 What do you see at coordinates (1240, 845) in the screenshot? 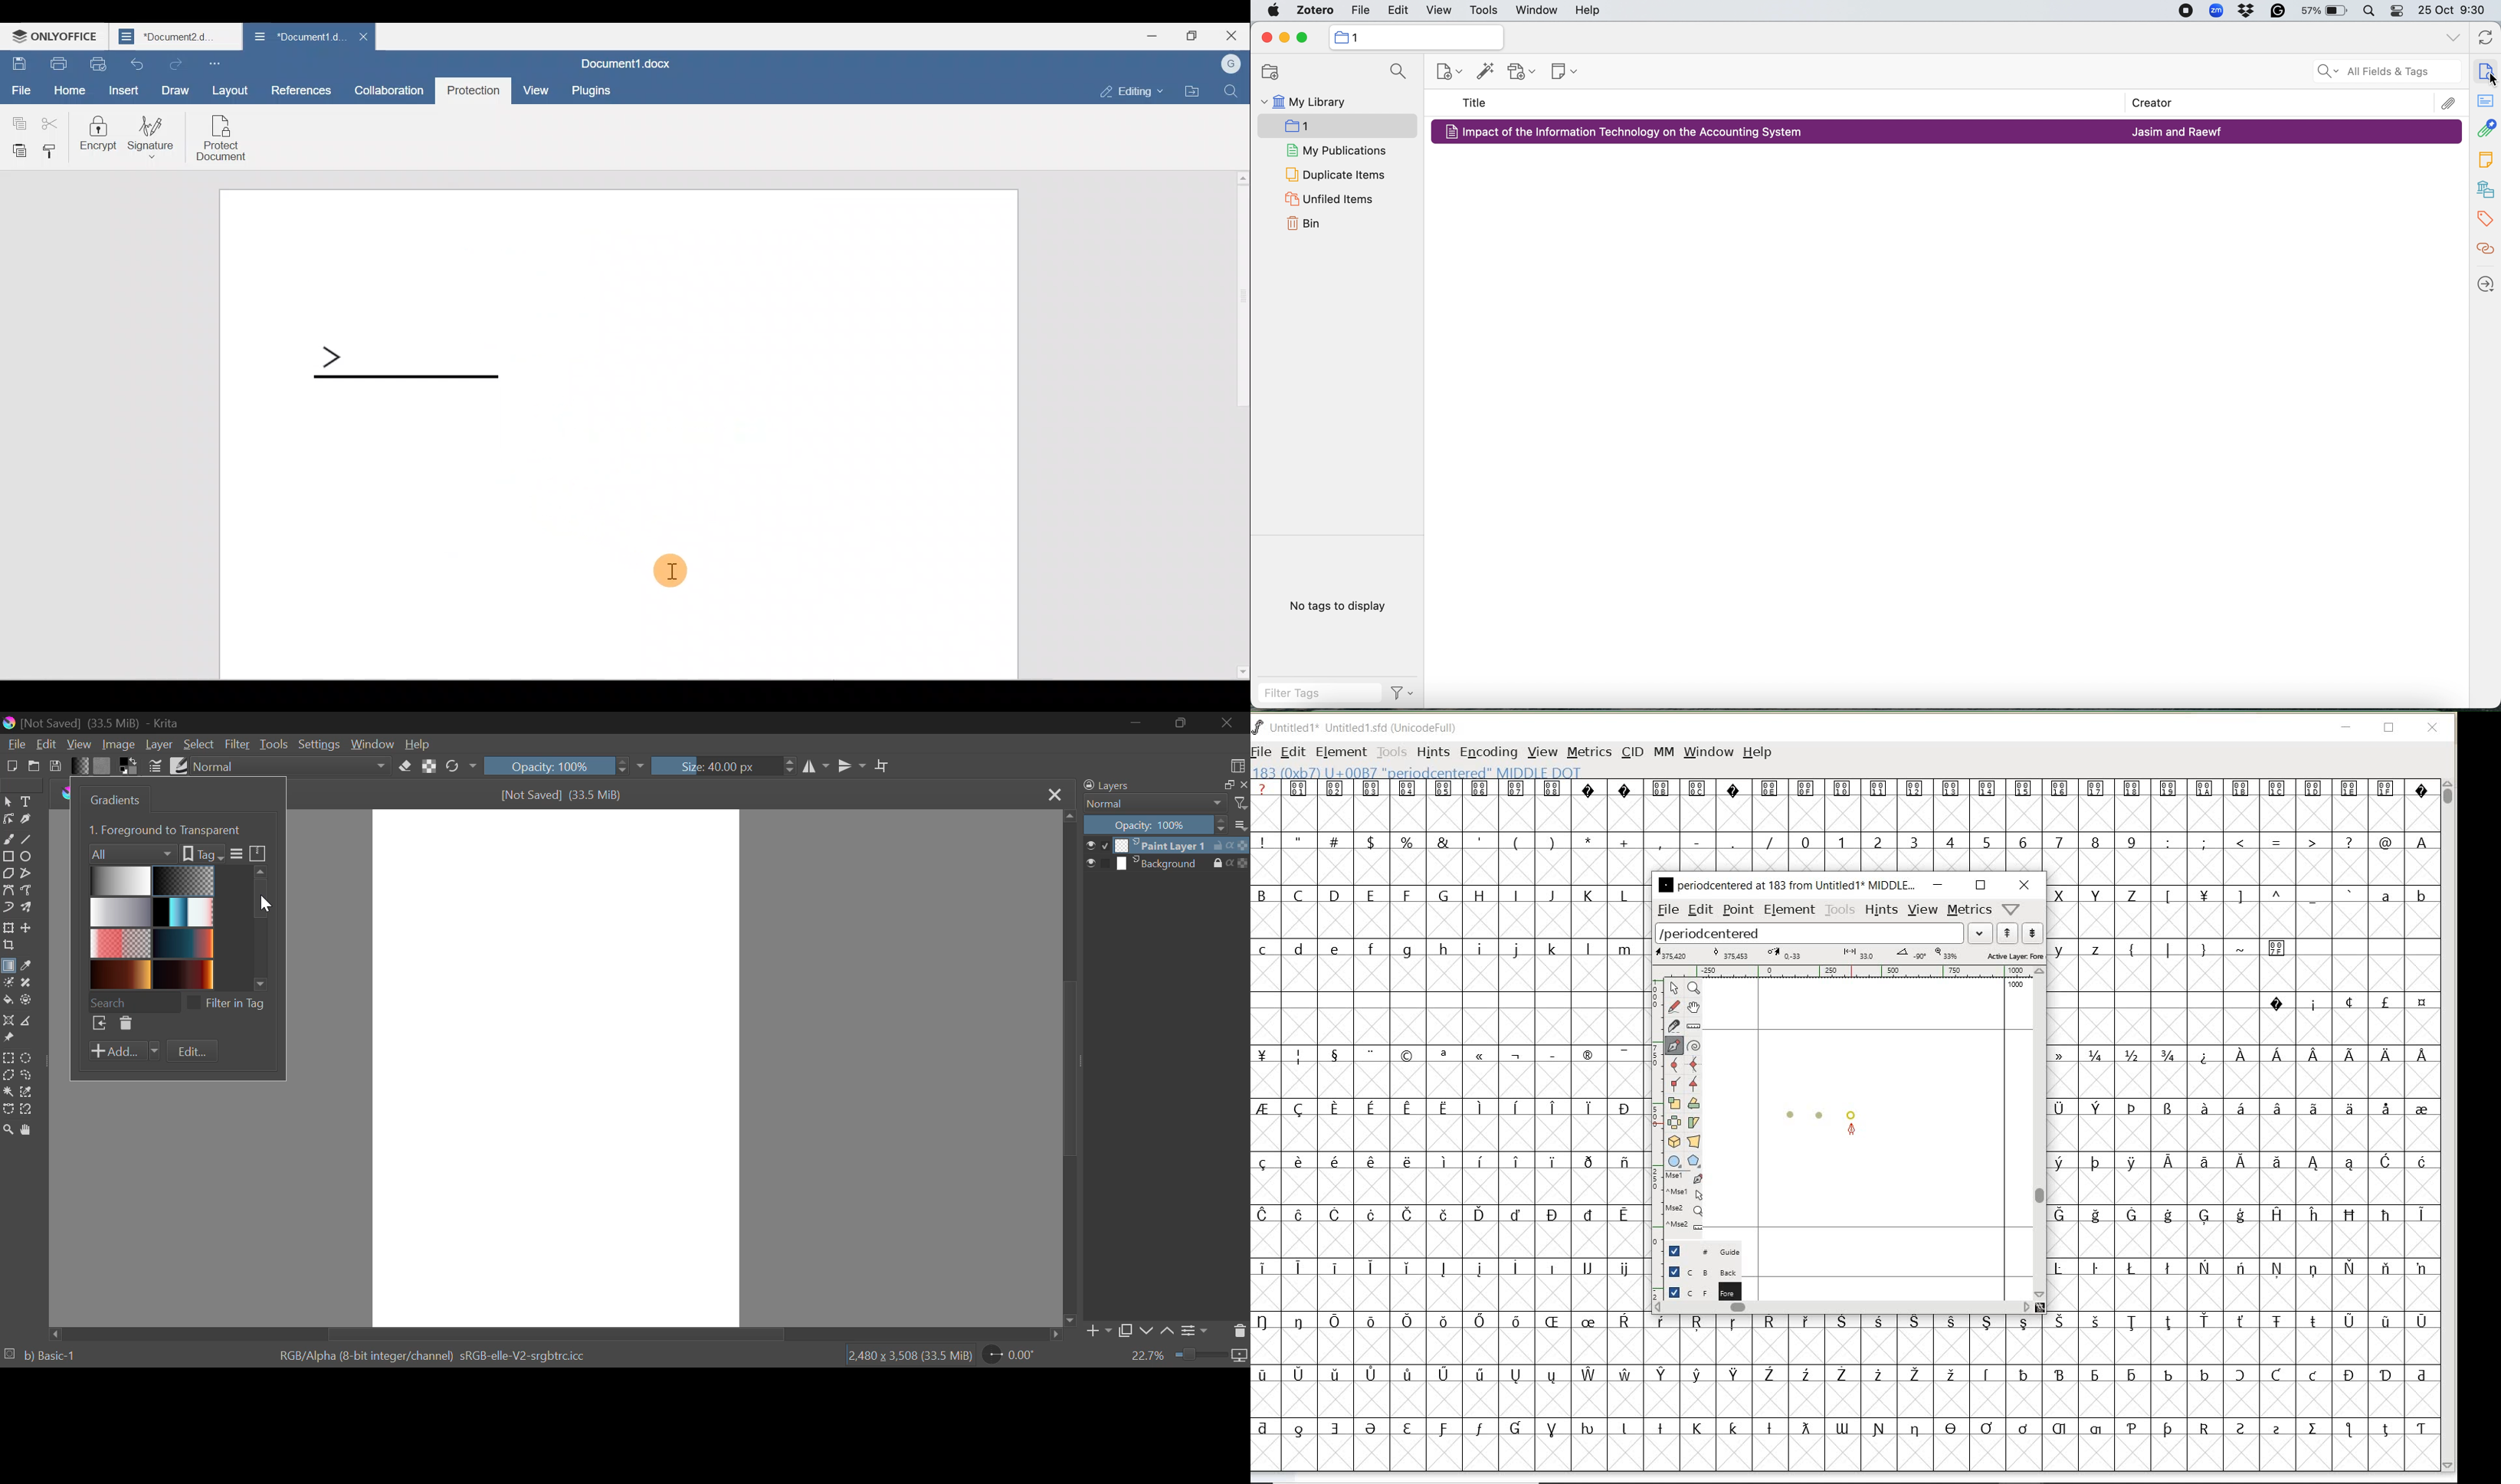
I see `icon` at bounding box center [1240, 845].